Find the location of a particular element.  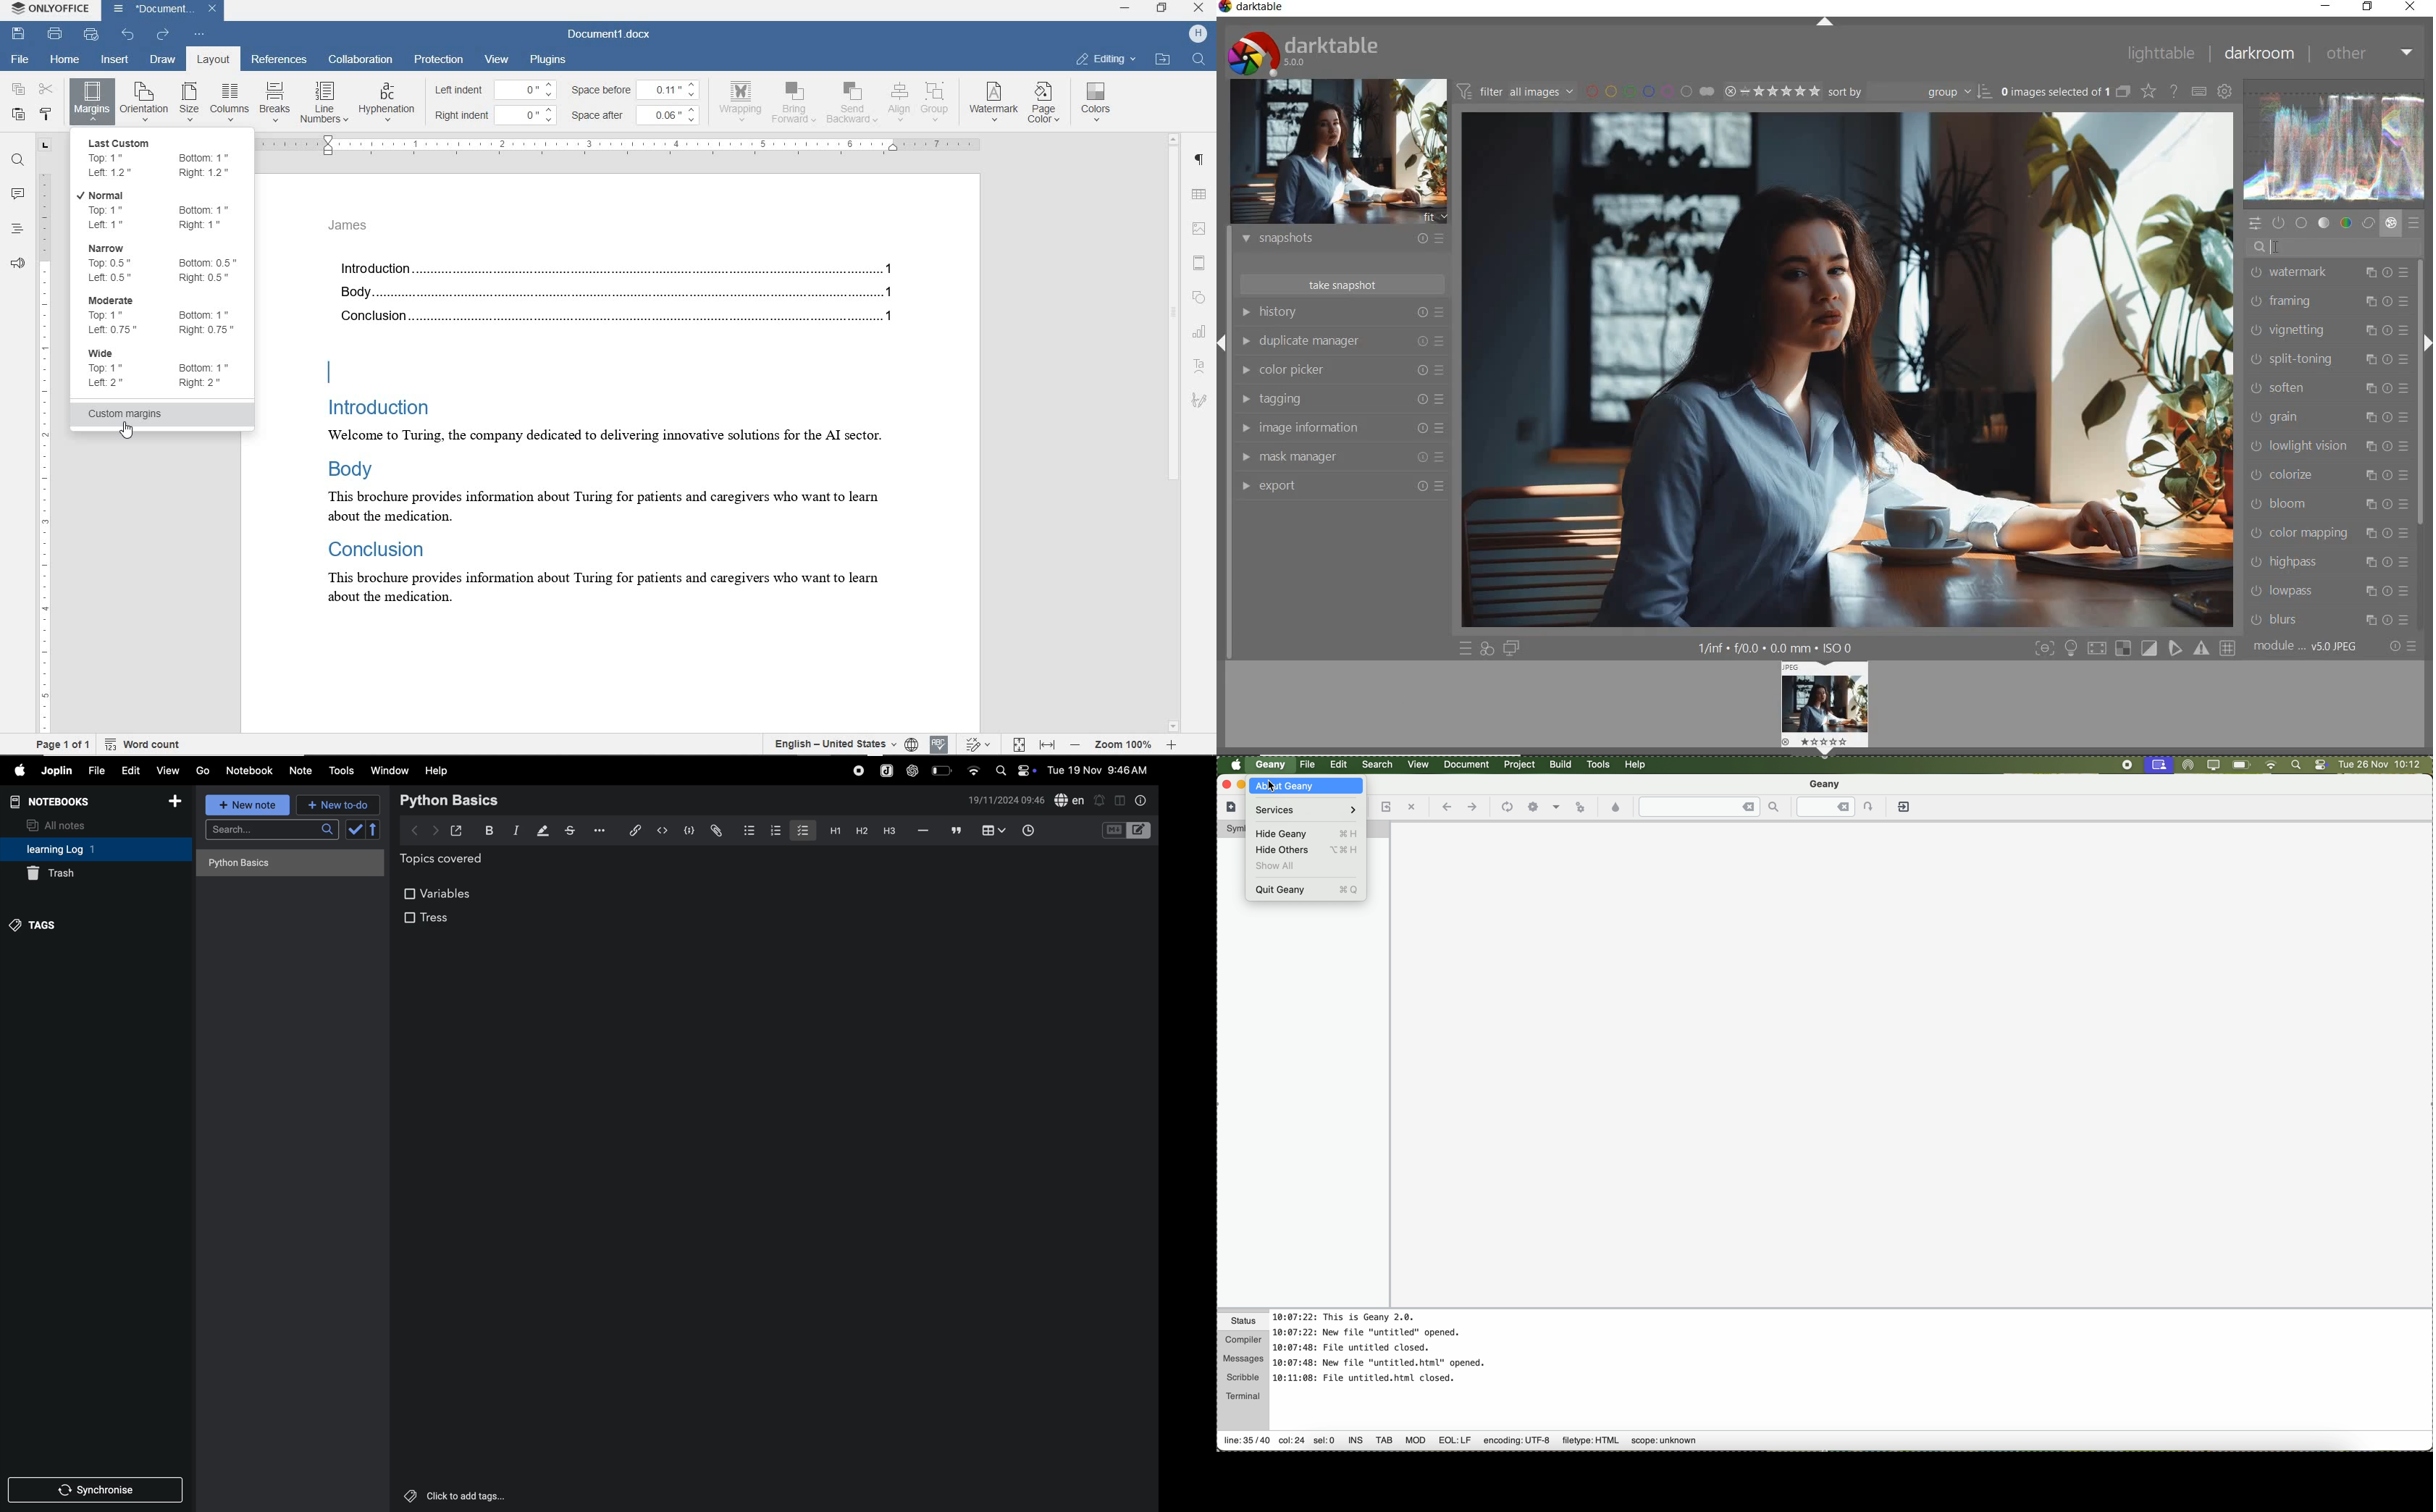

wifi is located at coordinates (973, 767).